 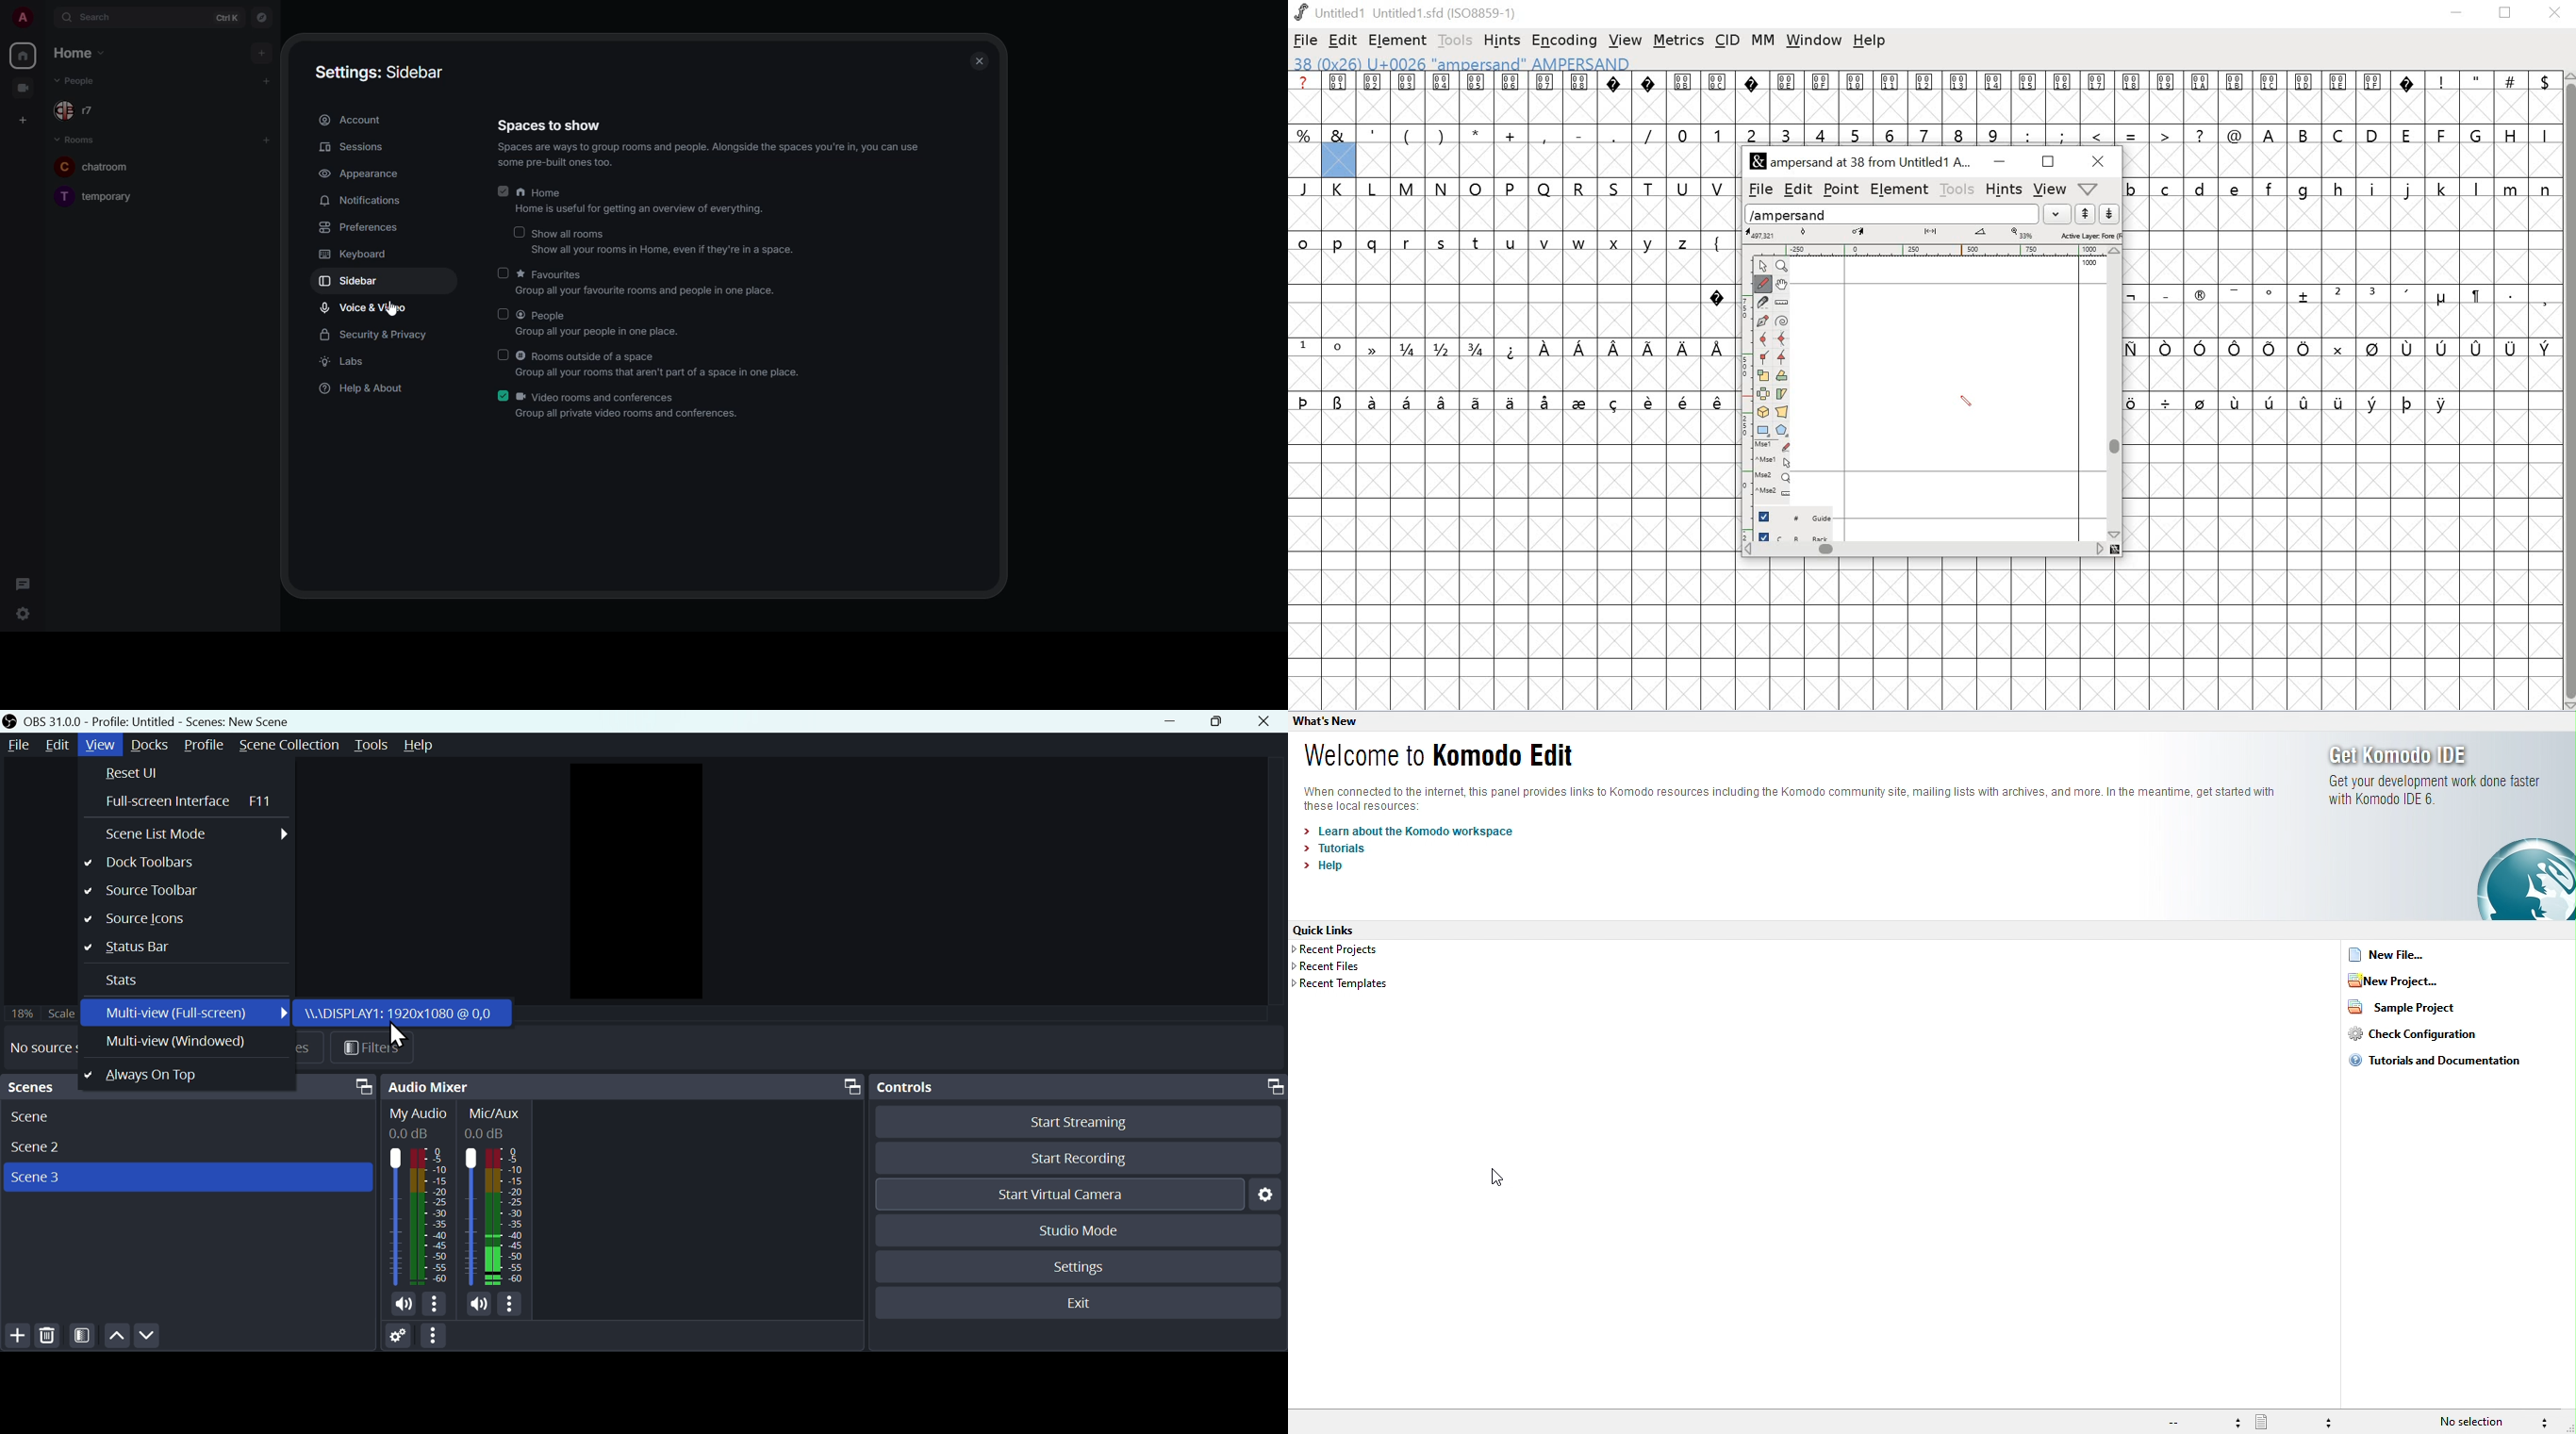 I want to click on Settings, so click(x=1082, y=1271).